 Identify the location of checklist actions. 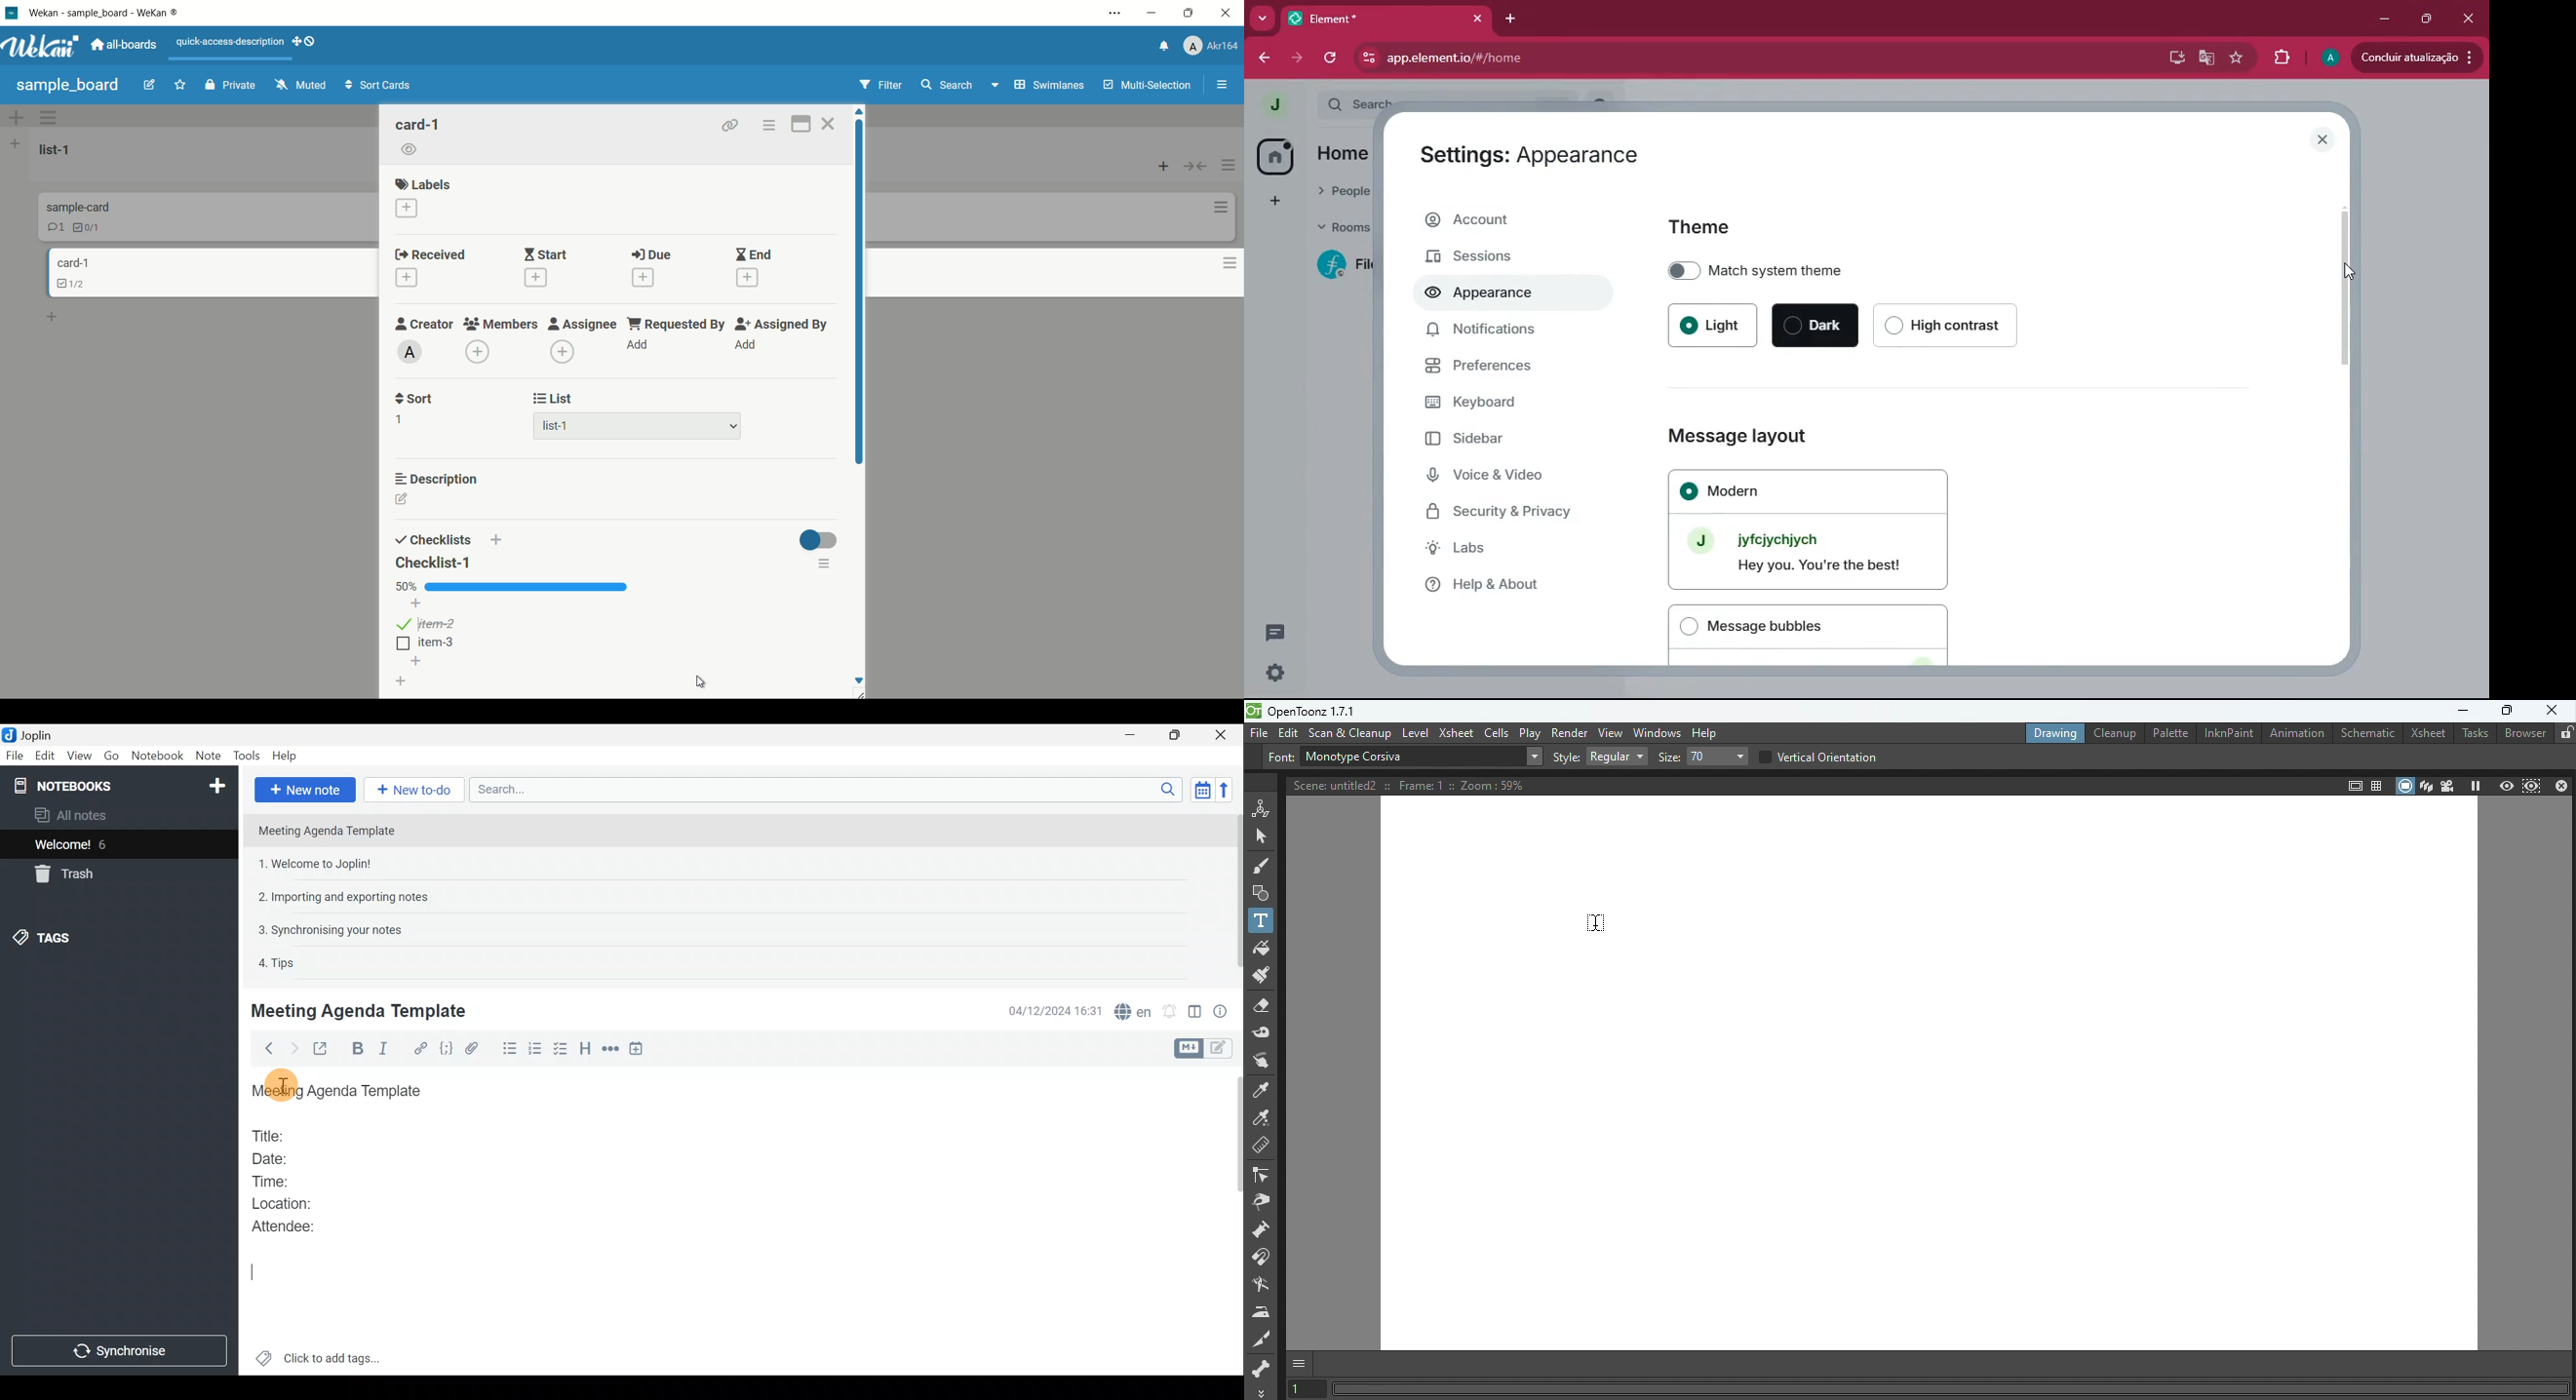
(825, 563).